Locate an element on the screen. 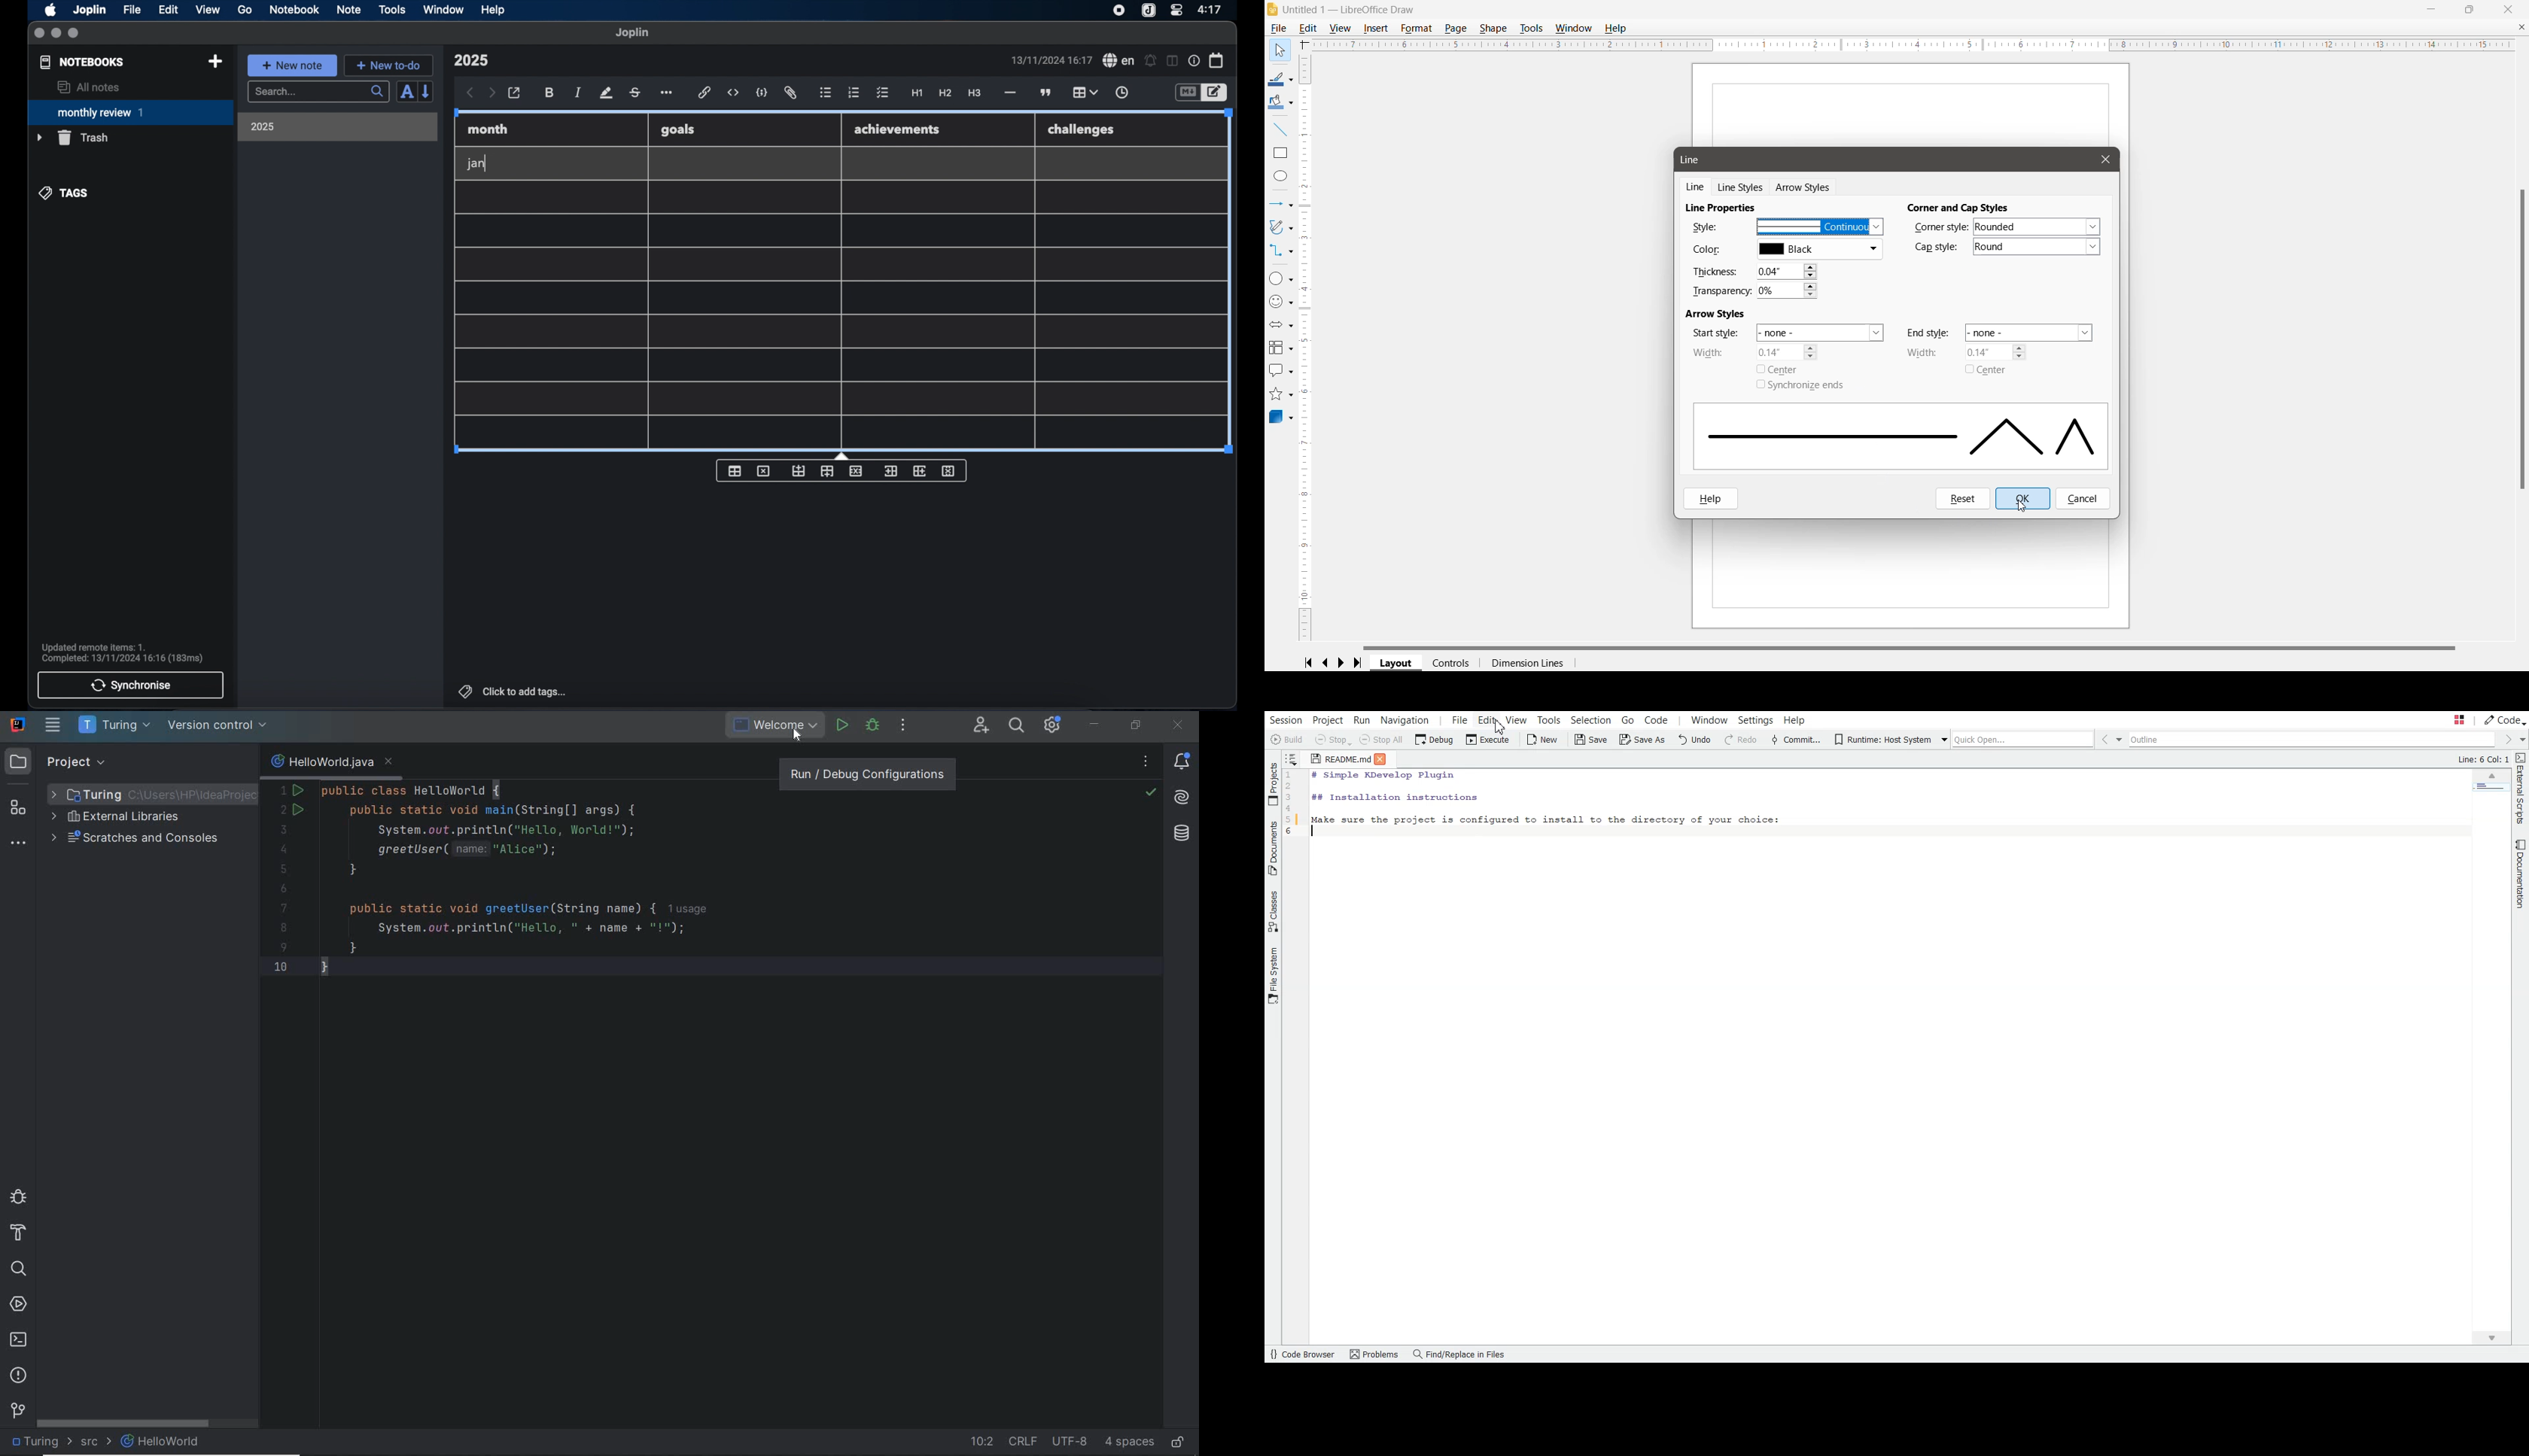  achievements is located at coordinates (898, 130).